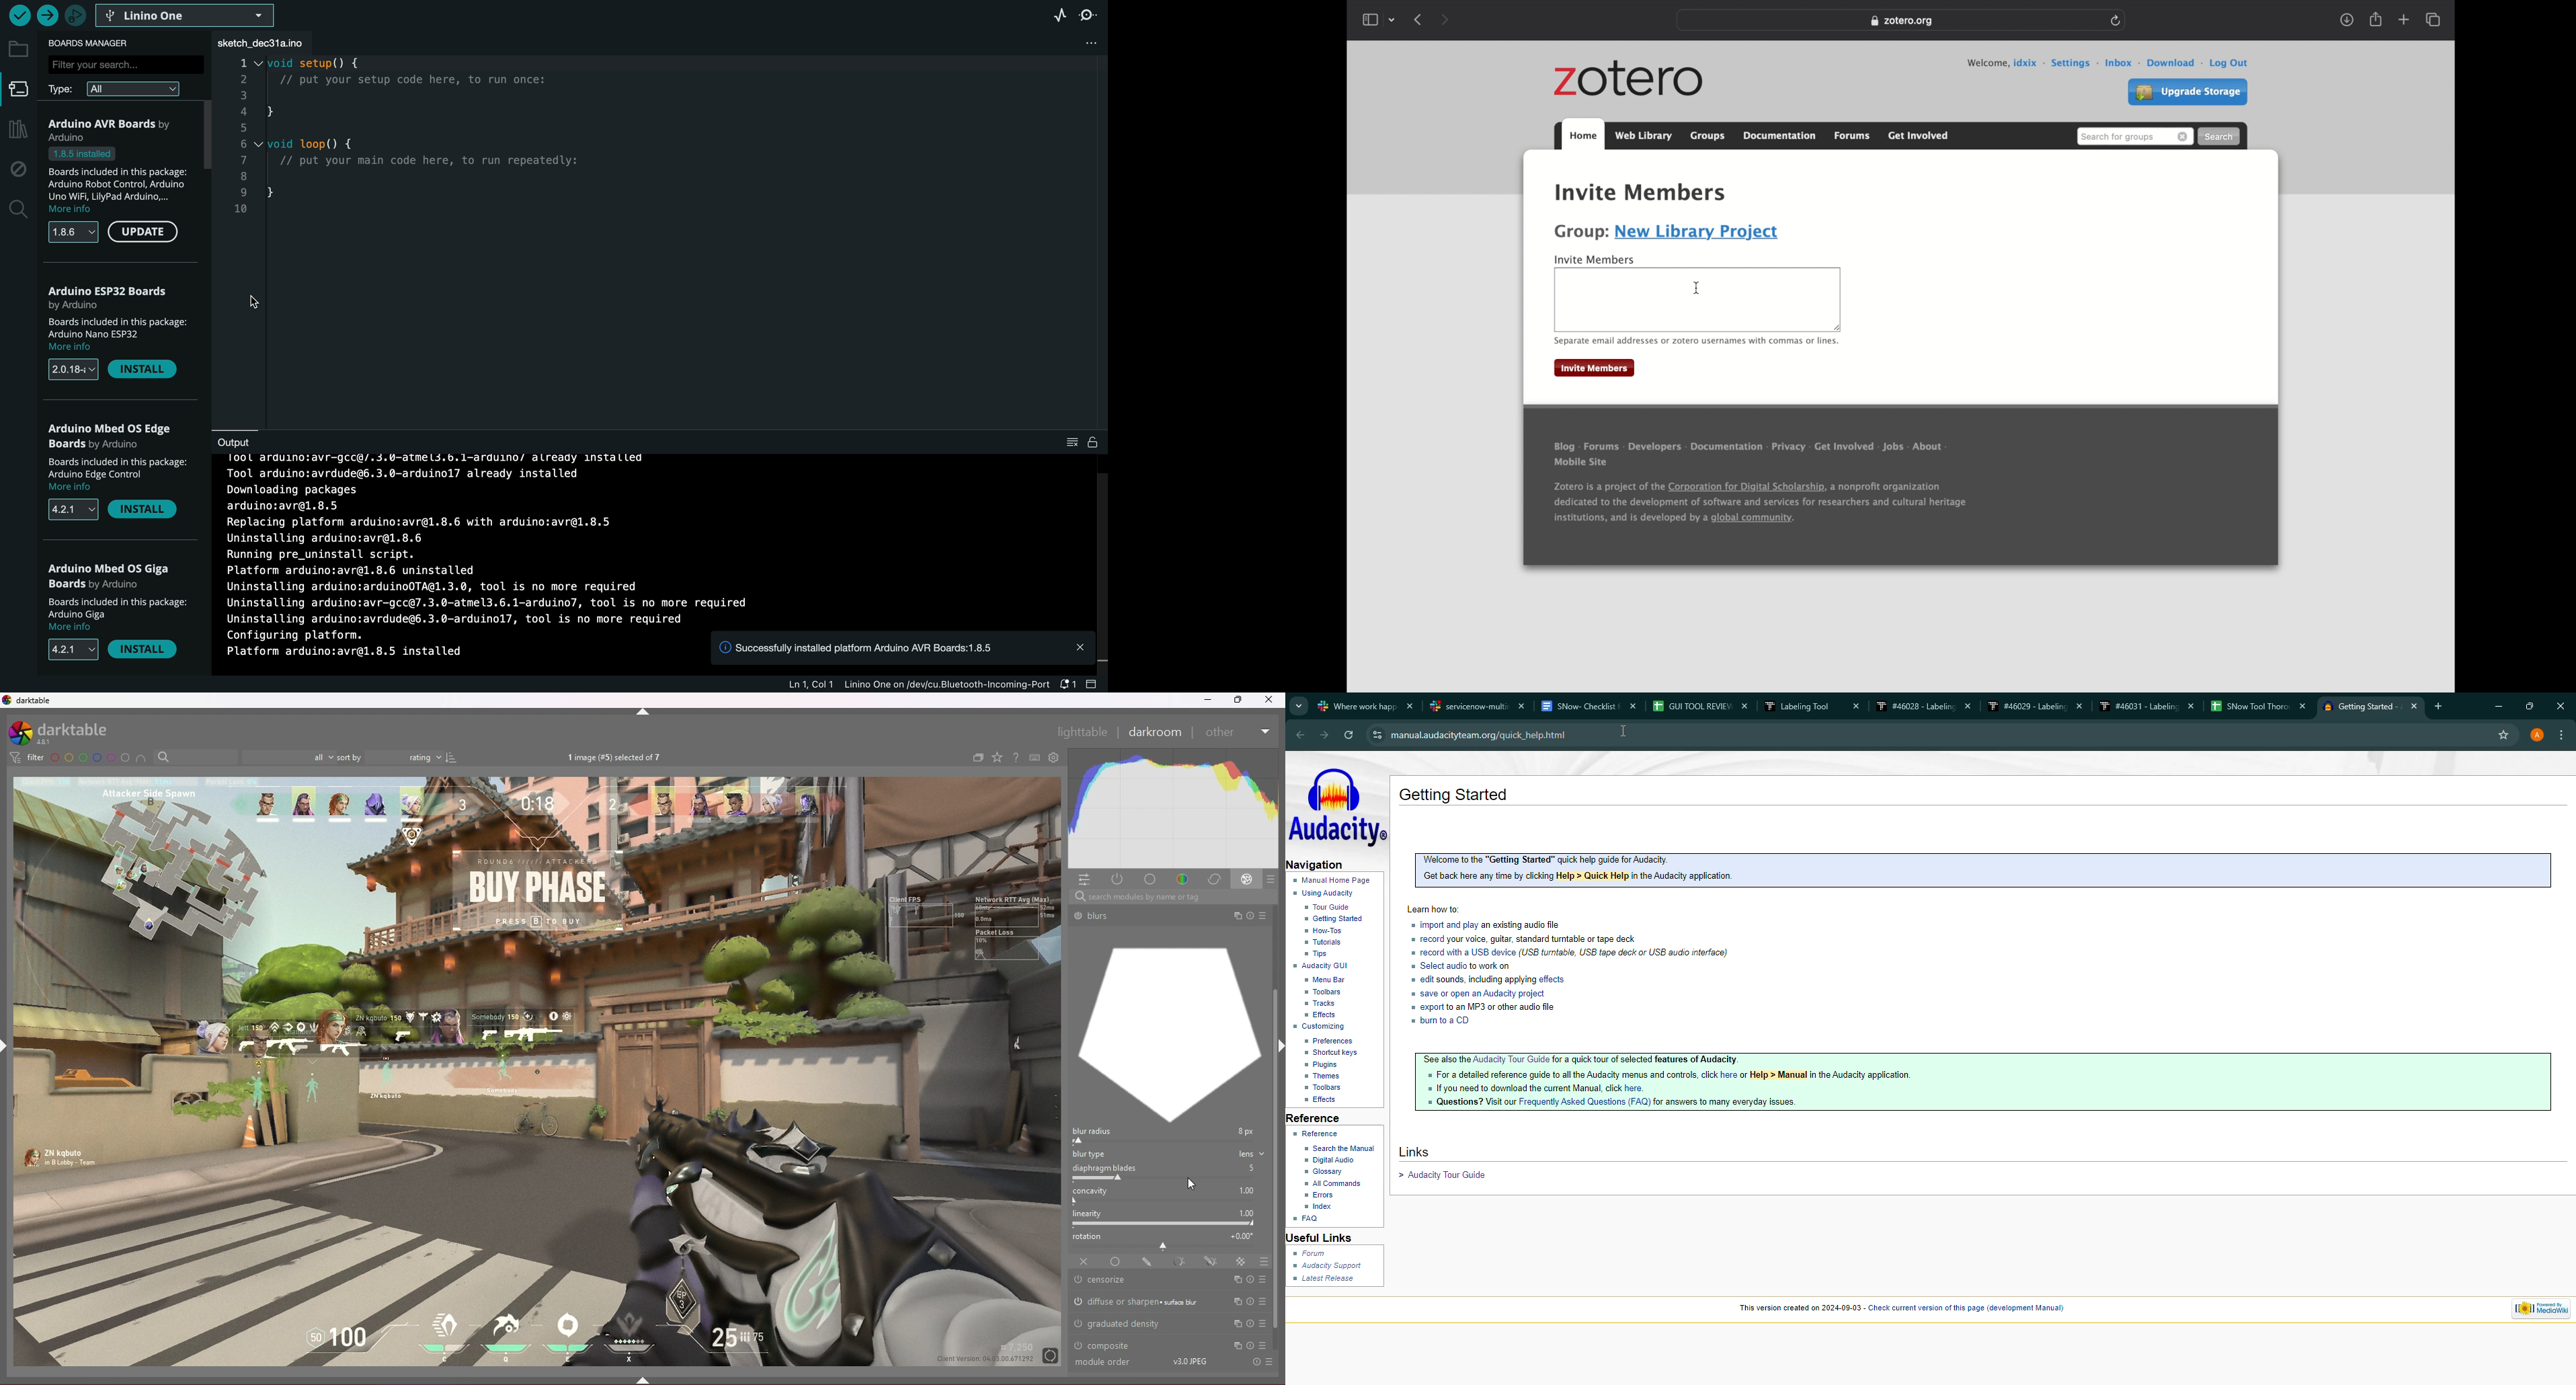  Describe the element at coordinates (1318, 1207) in the screenshot. I see `index` at that location.